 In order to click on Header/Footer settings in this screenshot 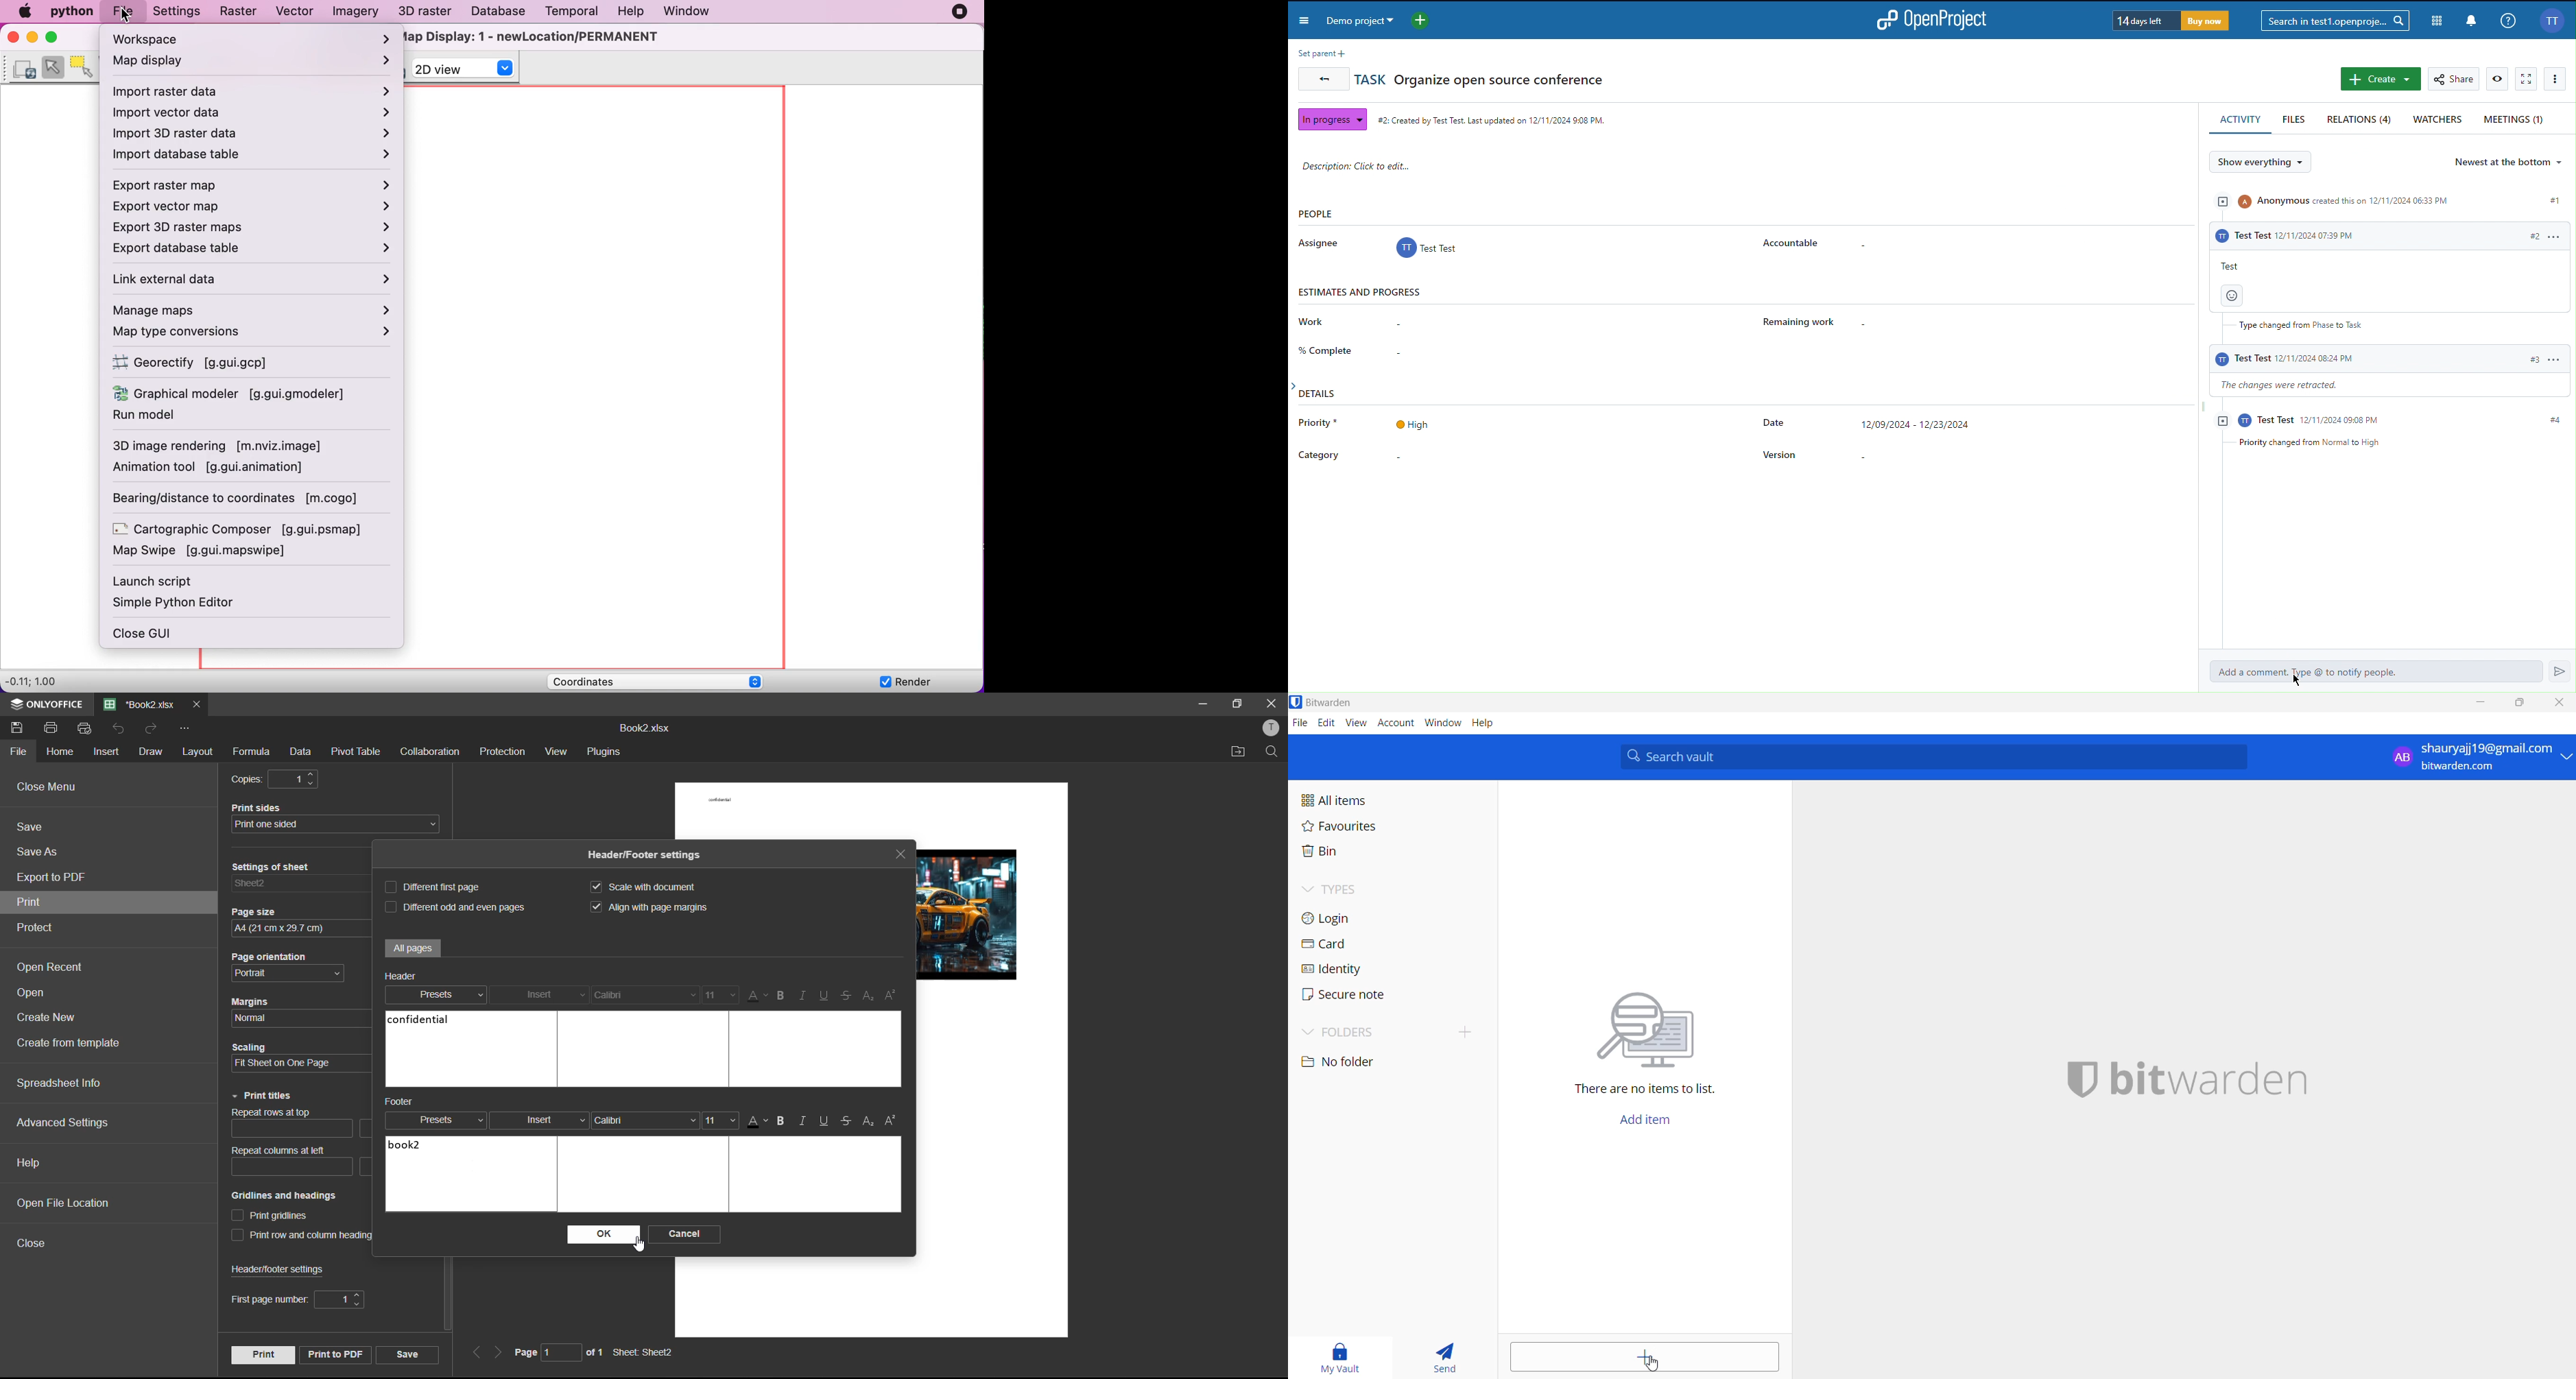, I will do `click(644, 854)`.